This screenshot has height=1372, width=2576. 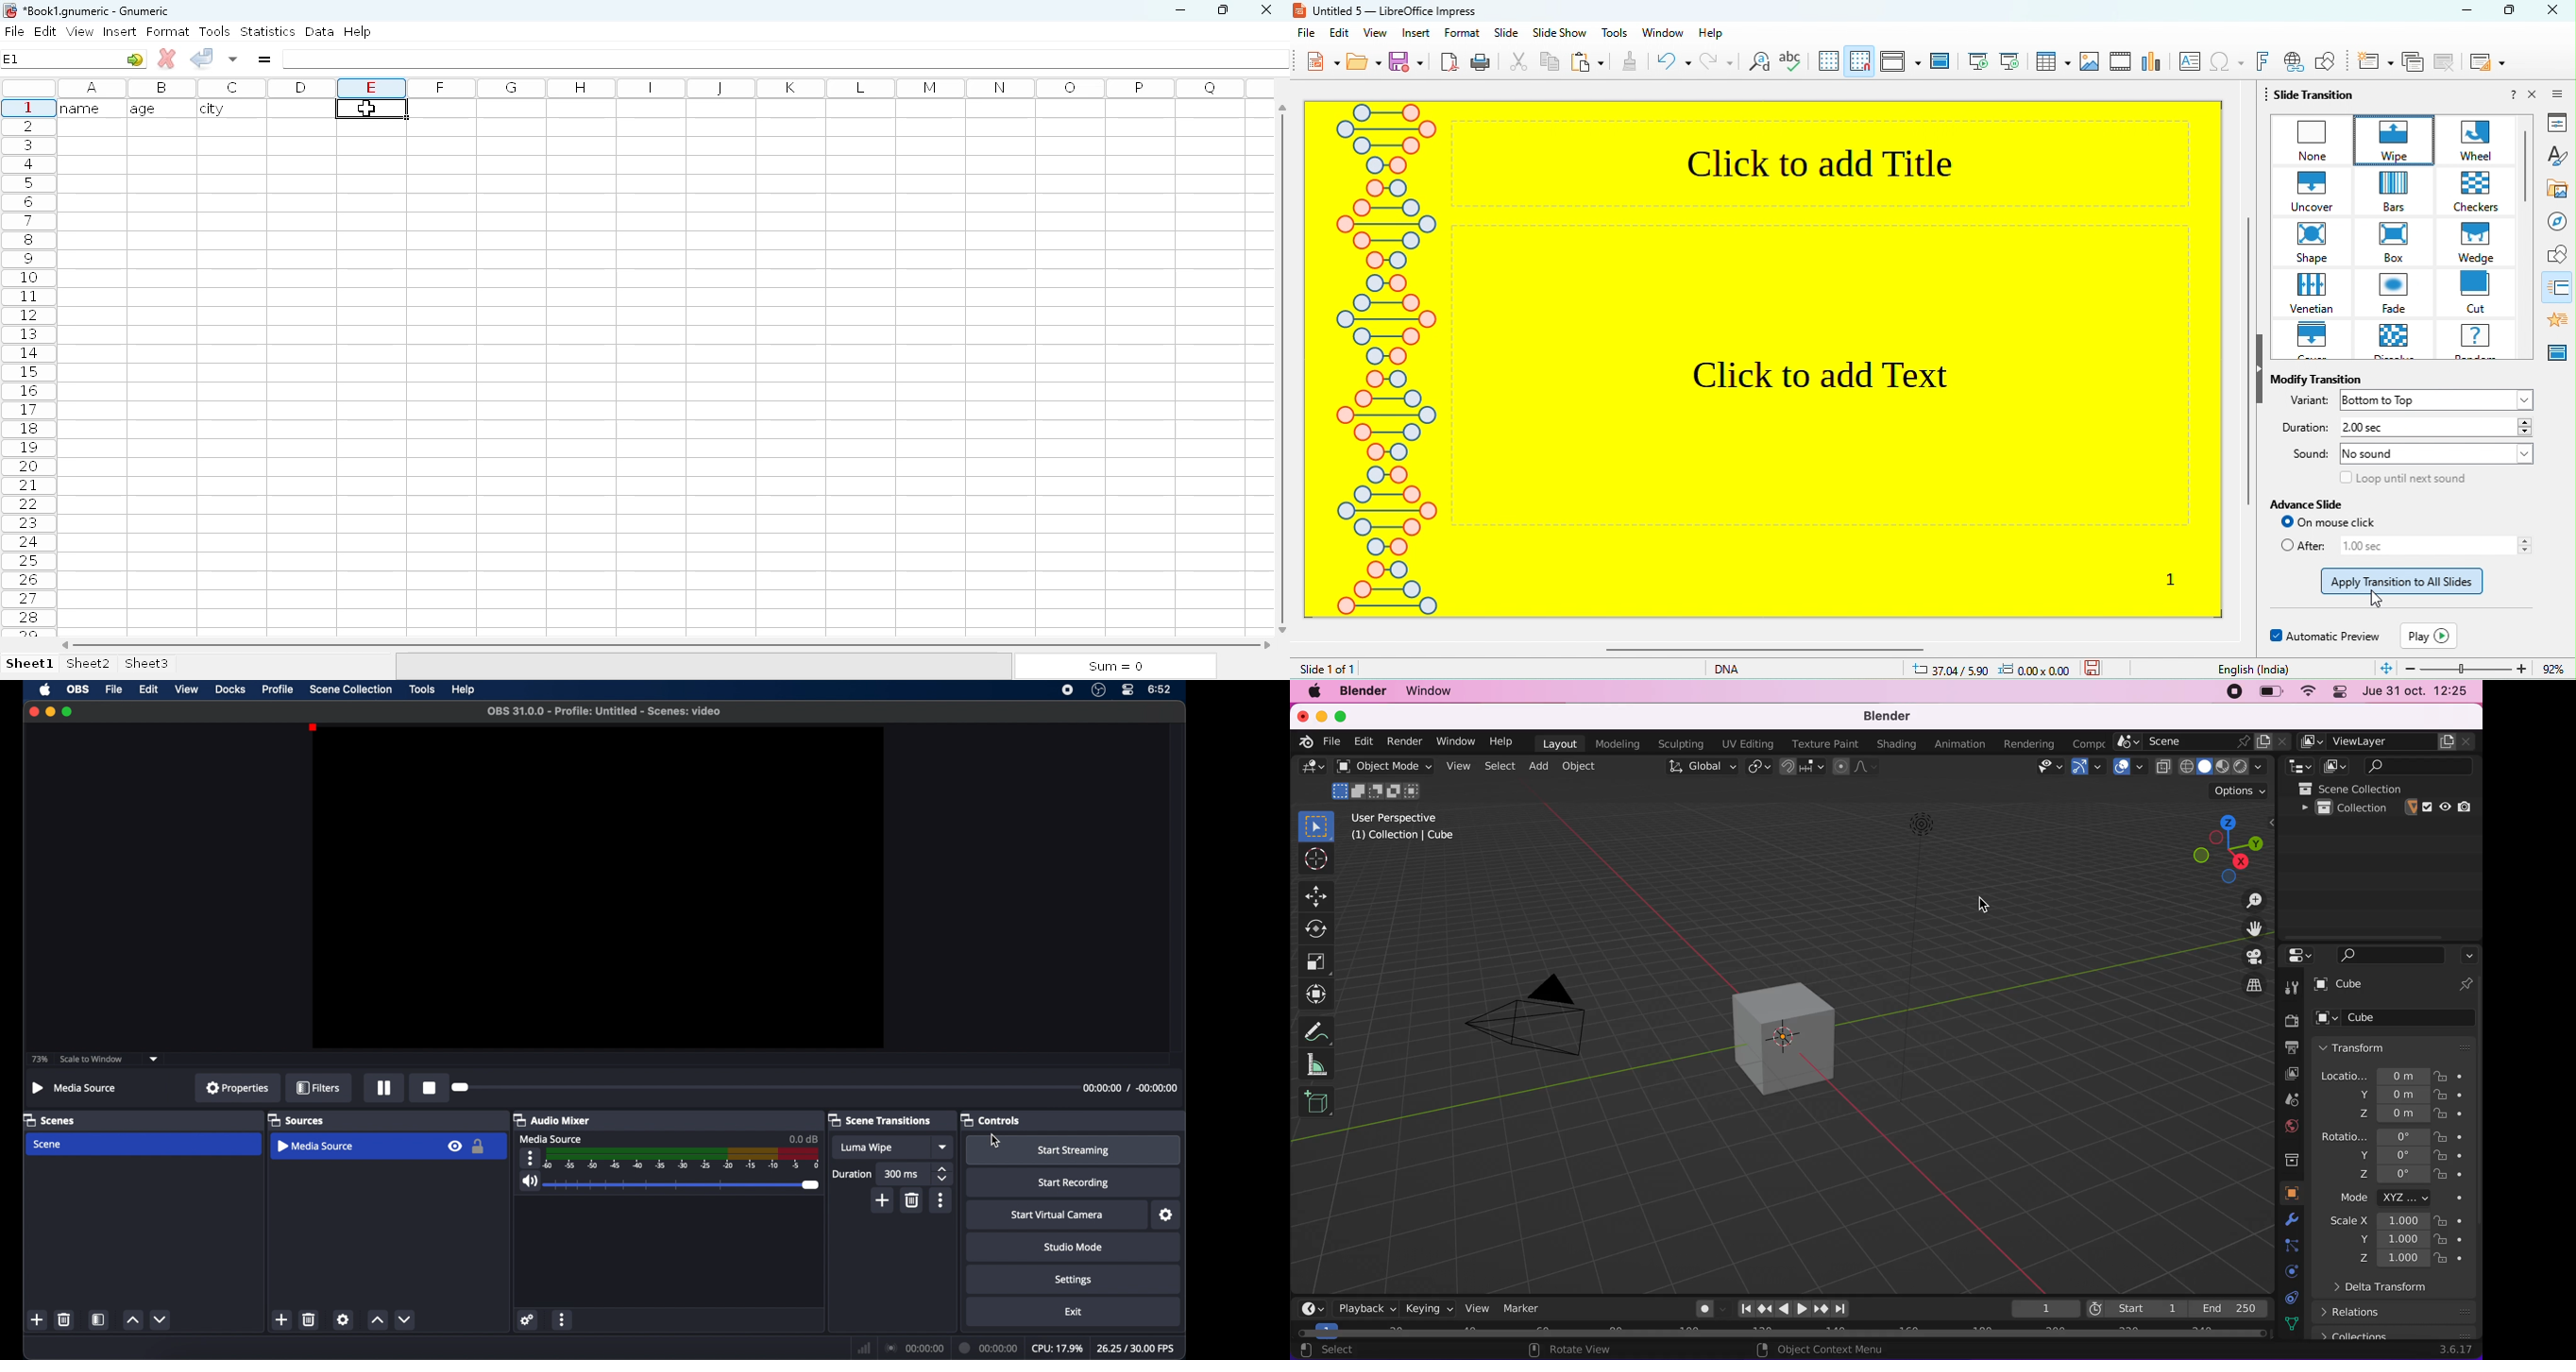 What do you see at coordinates (1840, 421) in the screenshot?
I see `click to add text` at bounding box center [1840, 421].